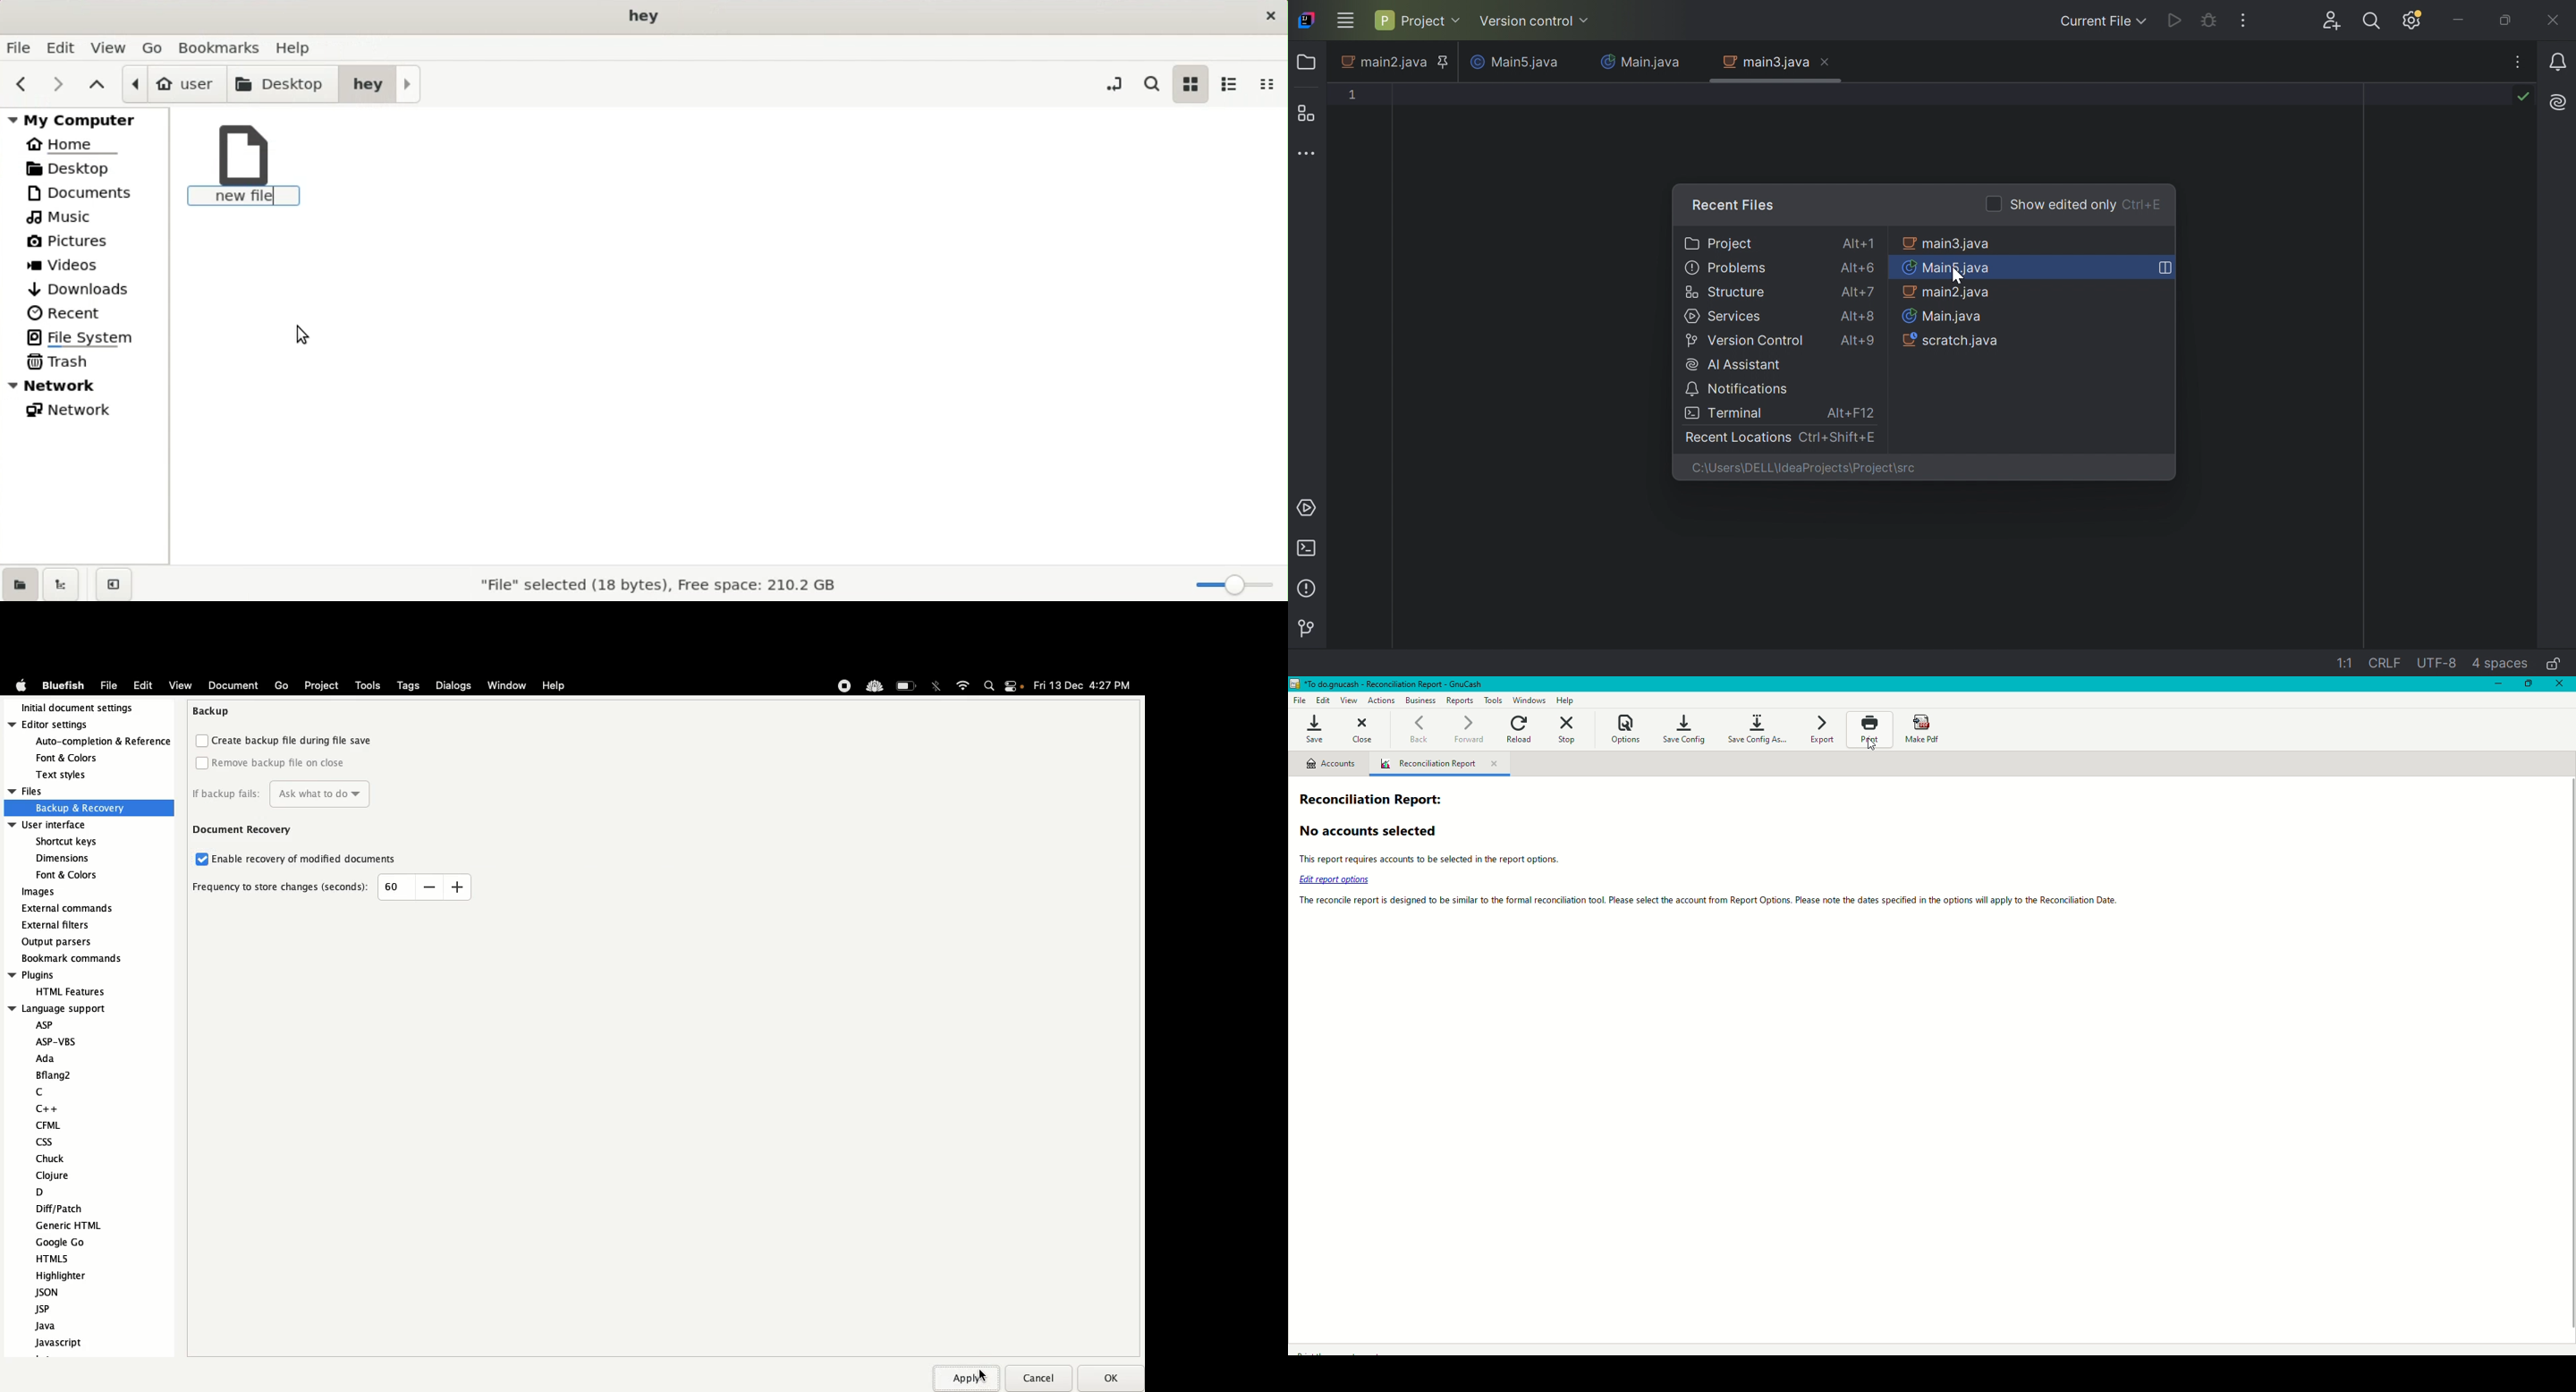 This screenshot has width=2576, height=1400. Describe the element at coordinates (1566, 700) in the screenshot. I see `Help` at that location.